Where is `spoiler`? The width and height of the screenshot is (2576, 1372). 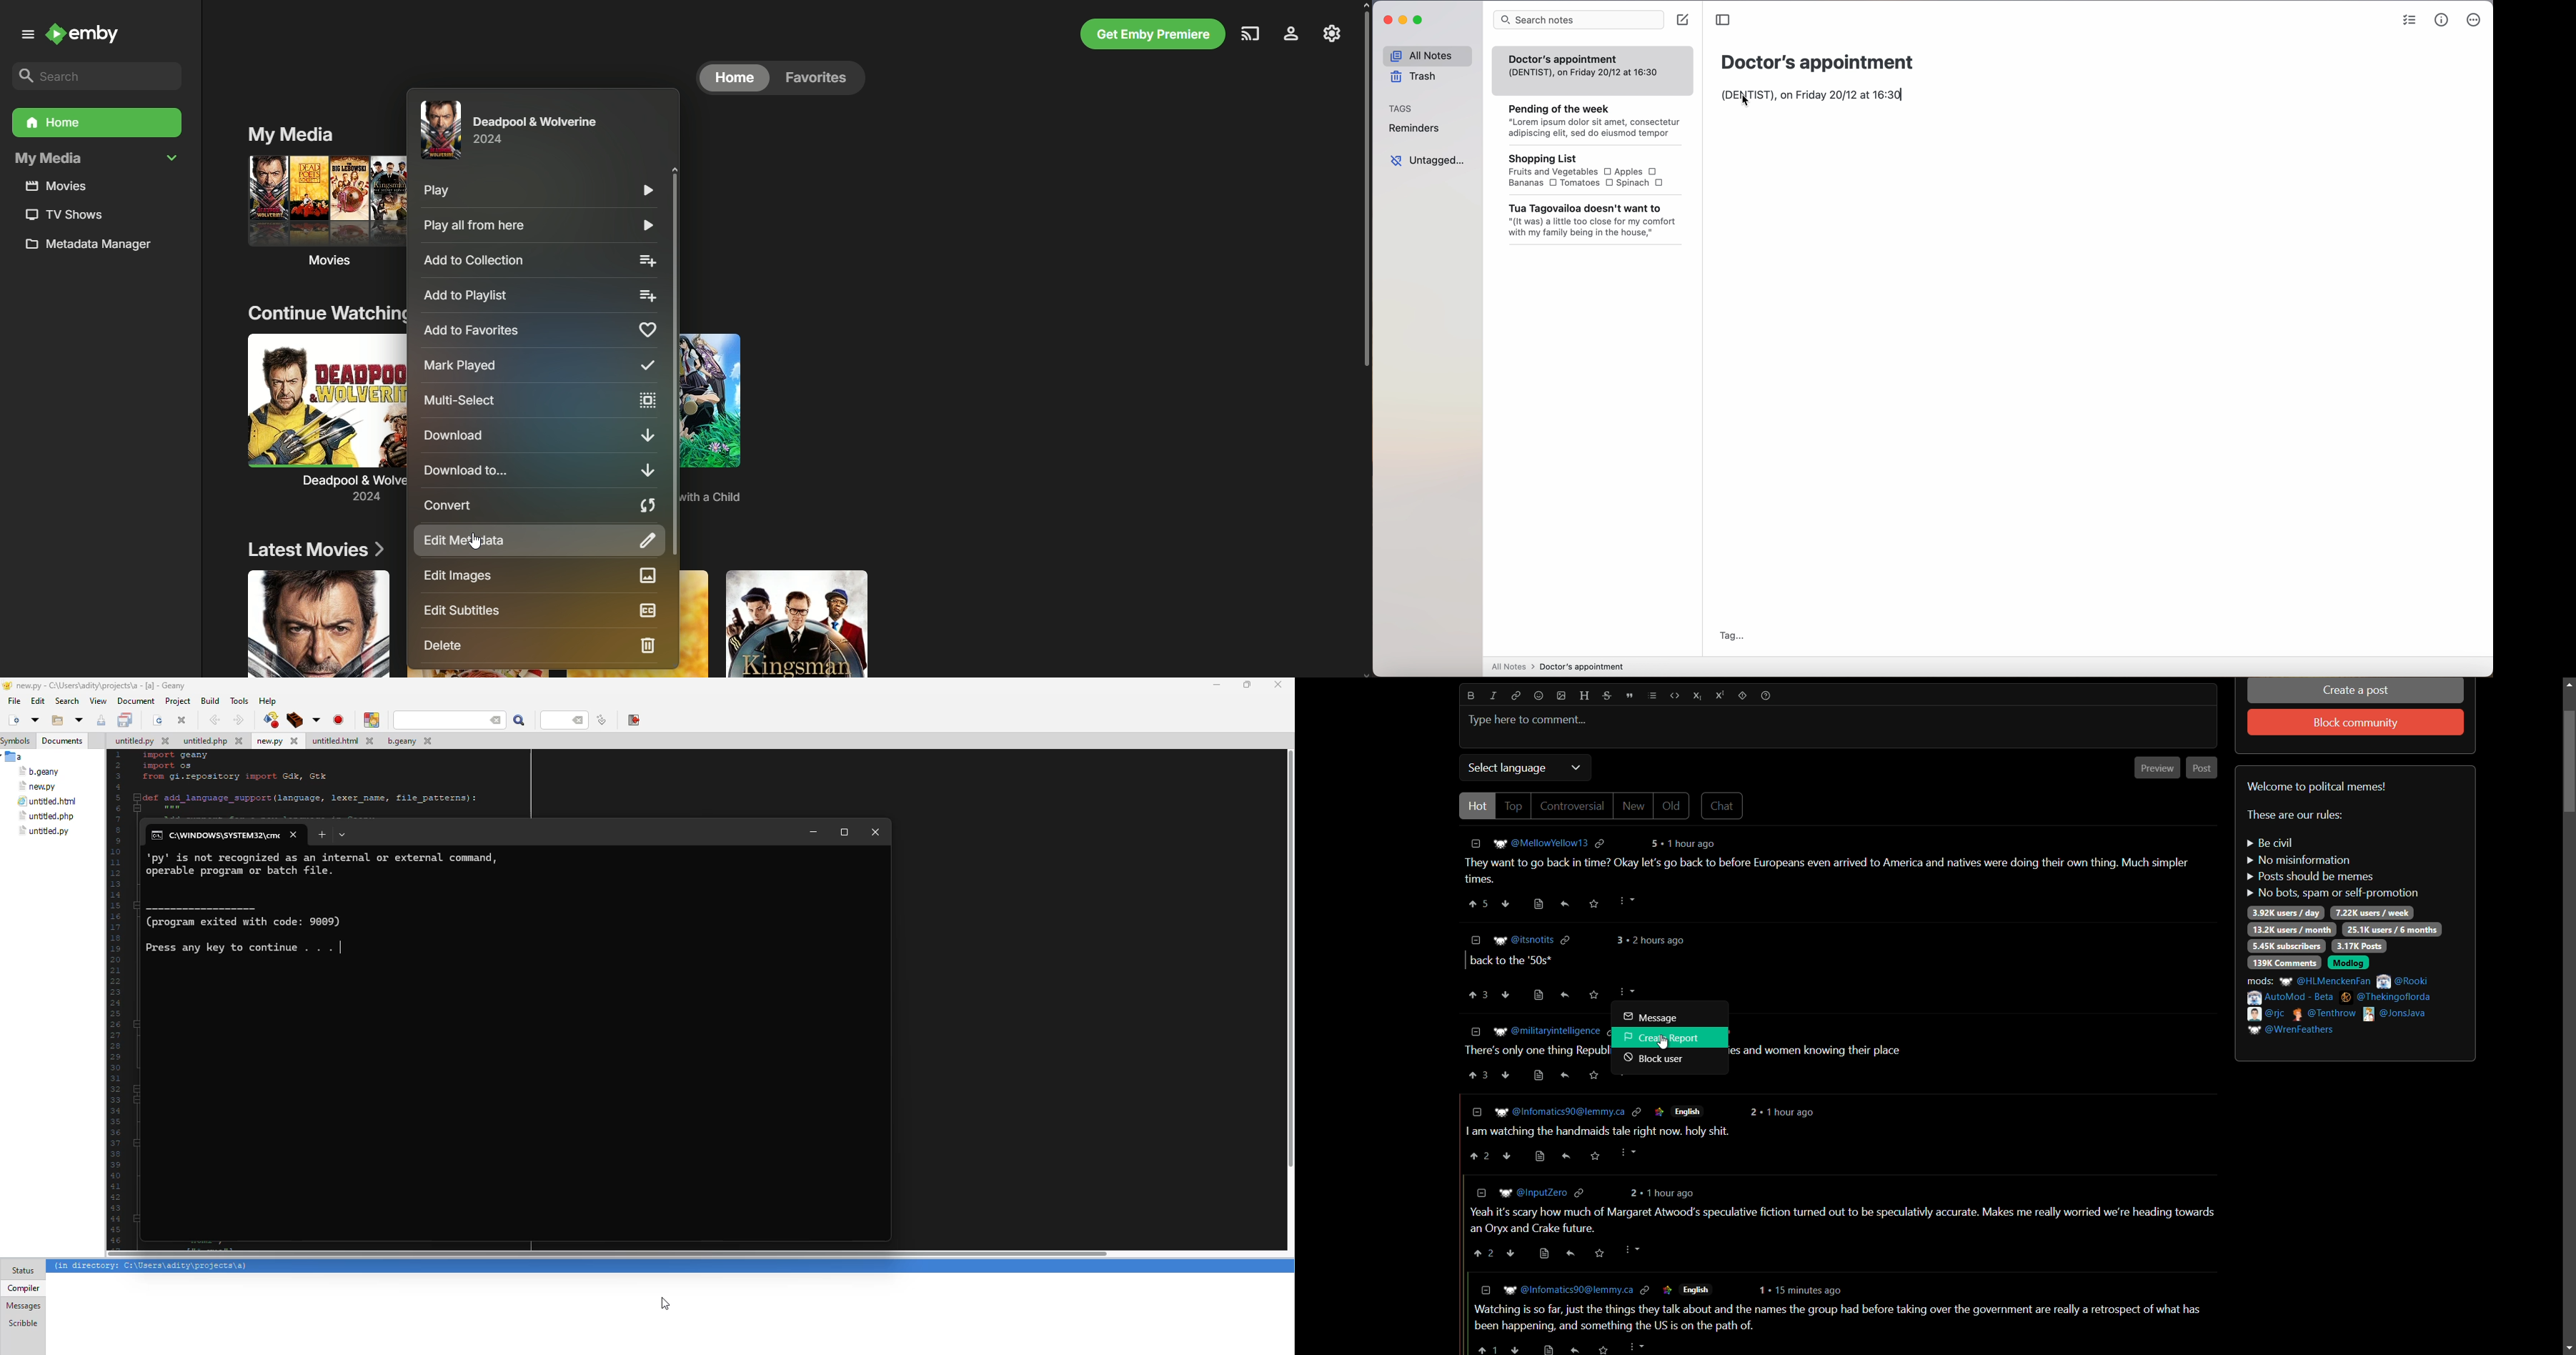 spoiler is located at coordinates (1743, 696).